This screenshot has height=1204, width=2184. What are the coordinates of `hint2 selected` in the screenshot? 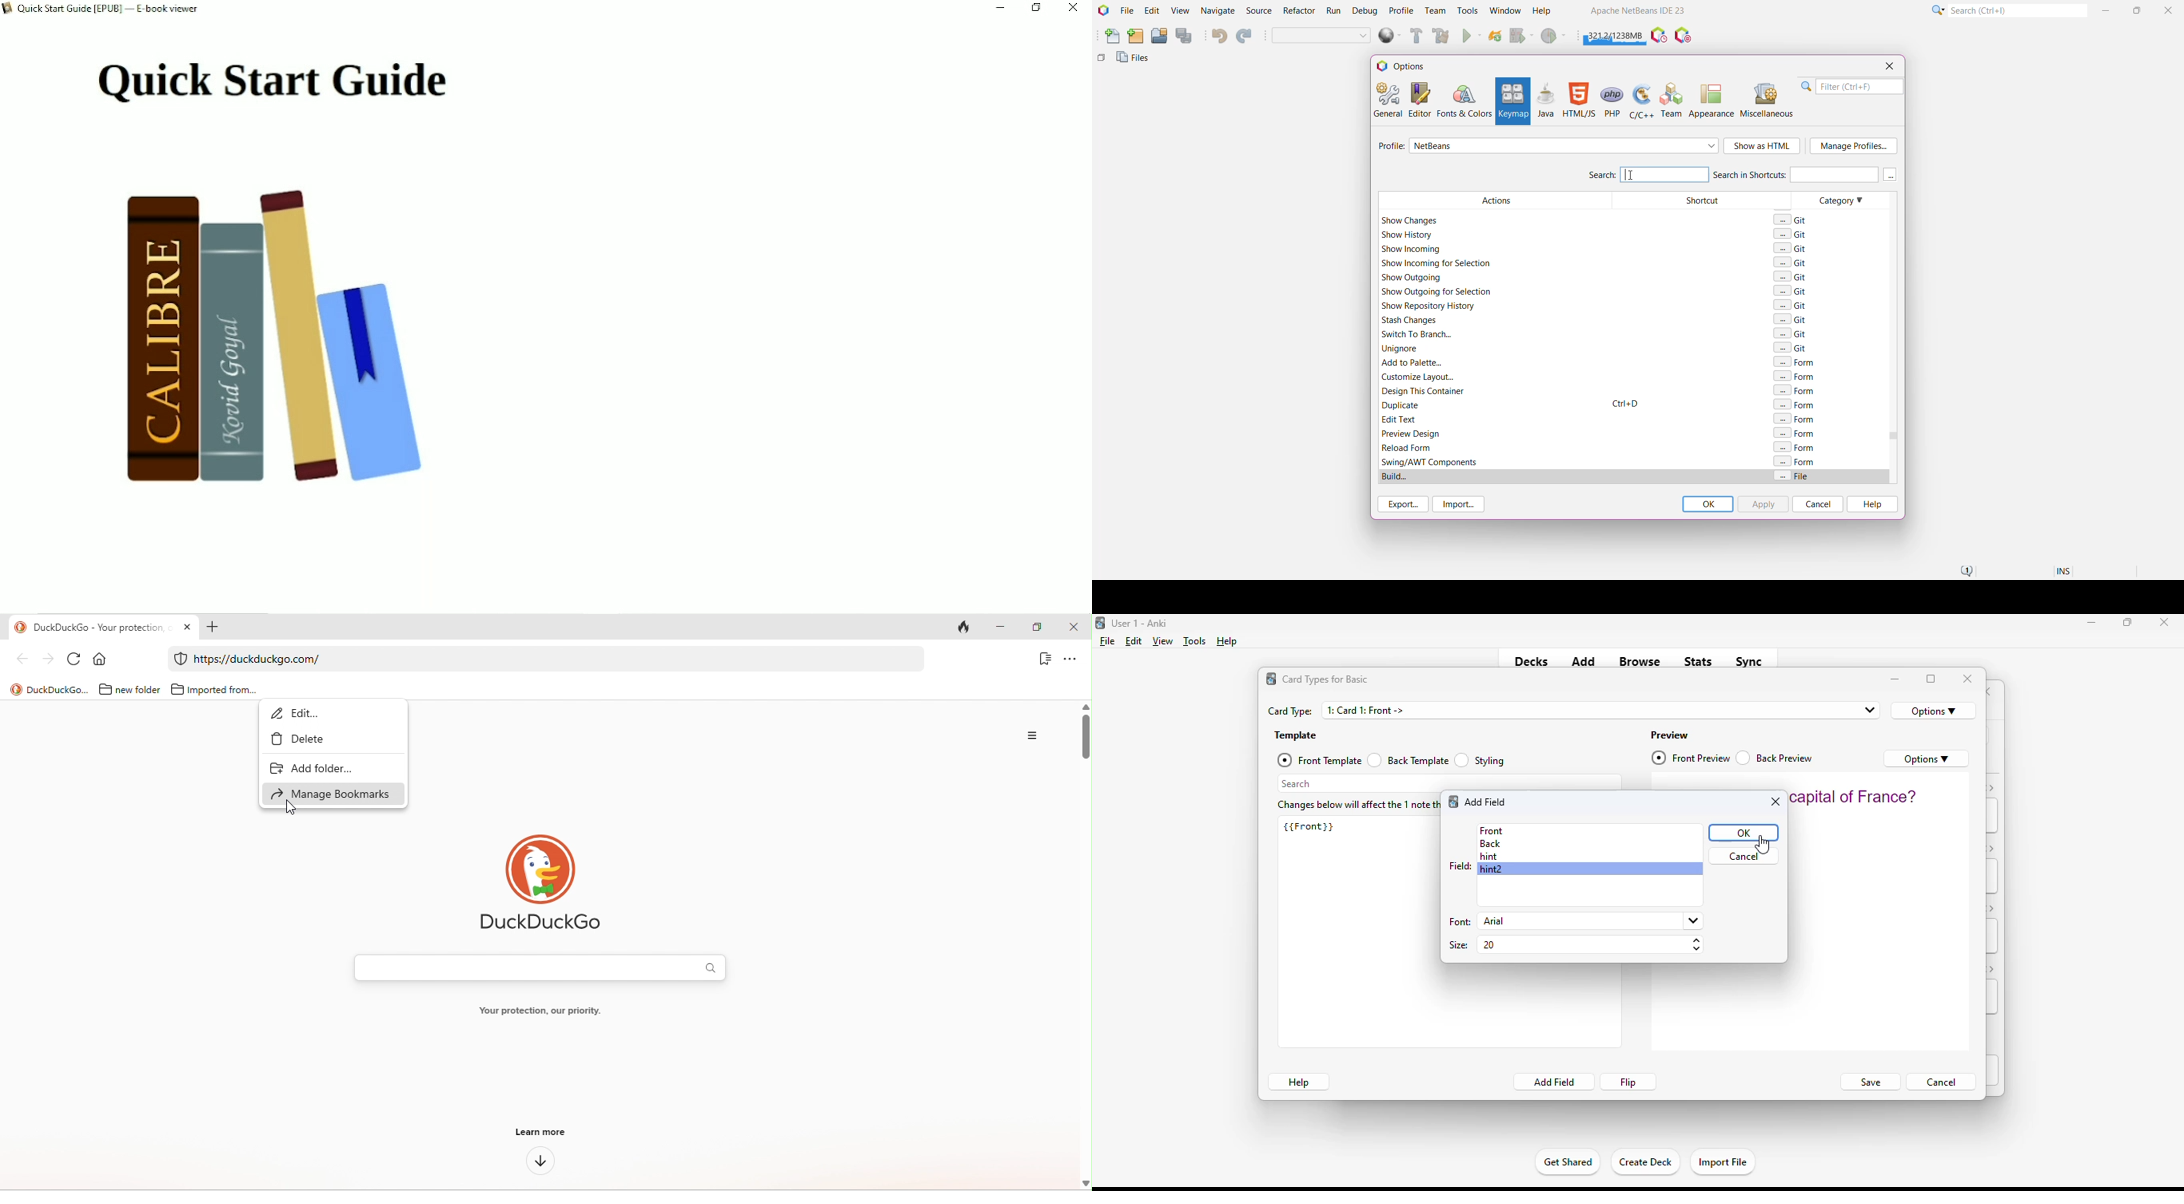 It's located at (1589, 870).